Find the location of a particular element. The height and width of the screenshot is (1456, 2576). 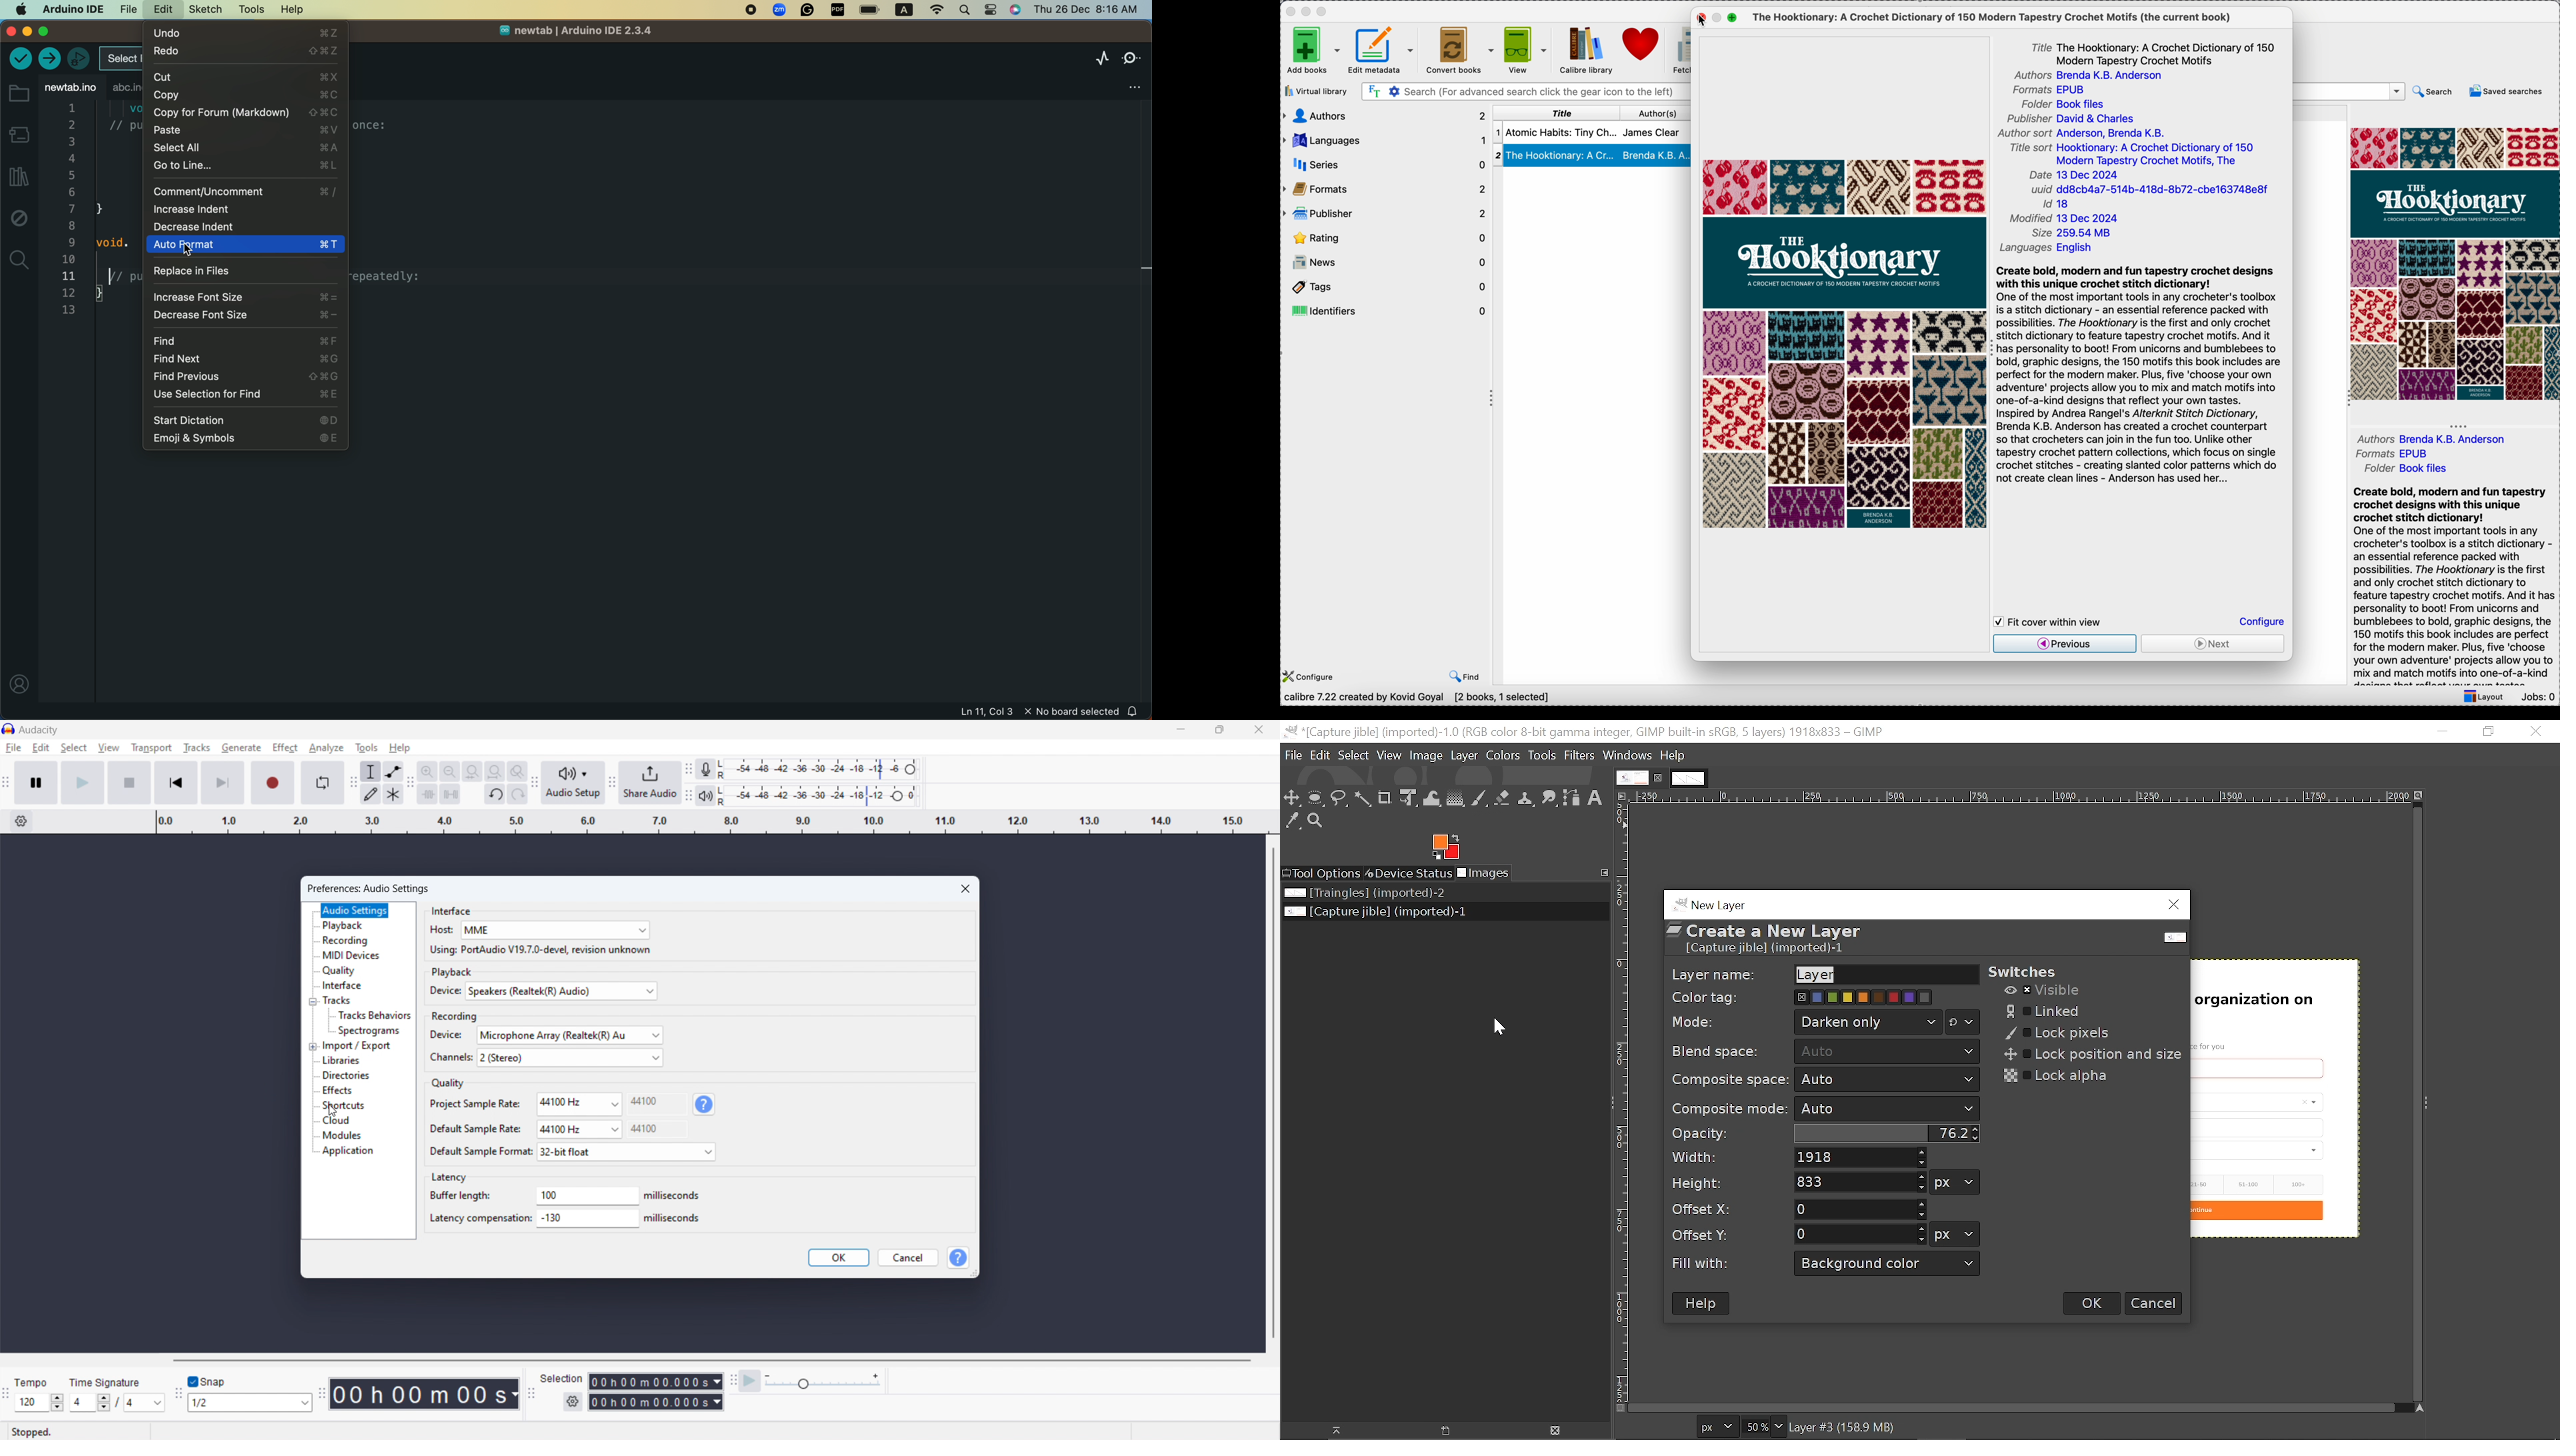

modules is located at coordinates (343, 1135).